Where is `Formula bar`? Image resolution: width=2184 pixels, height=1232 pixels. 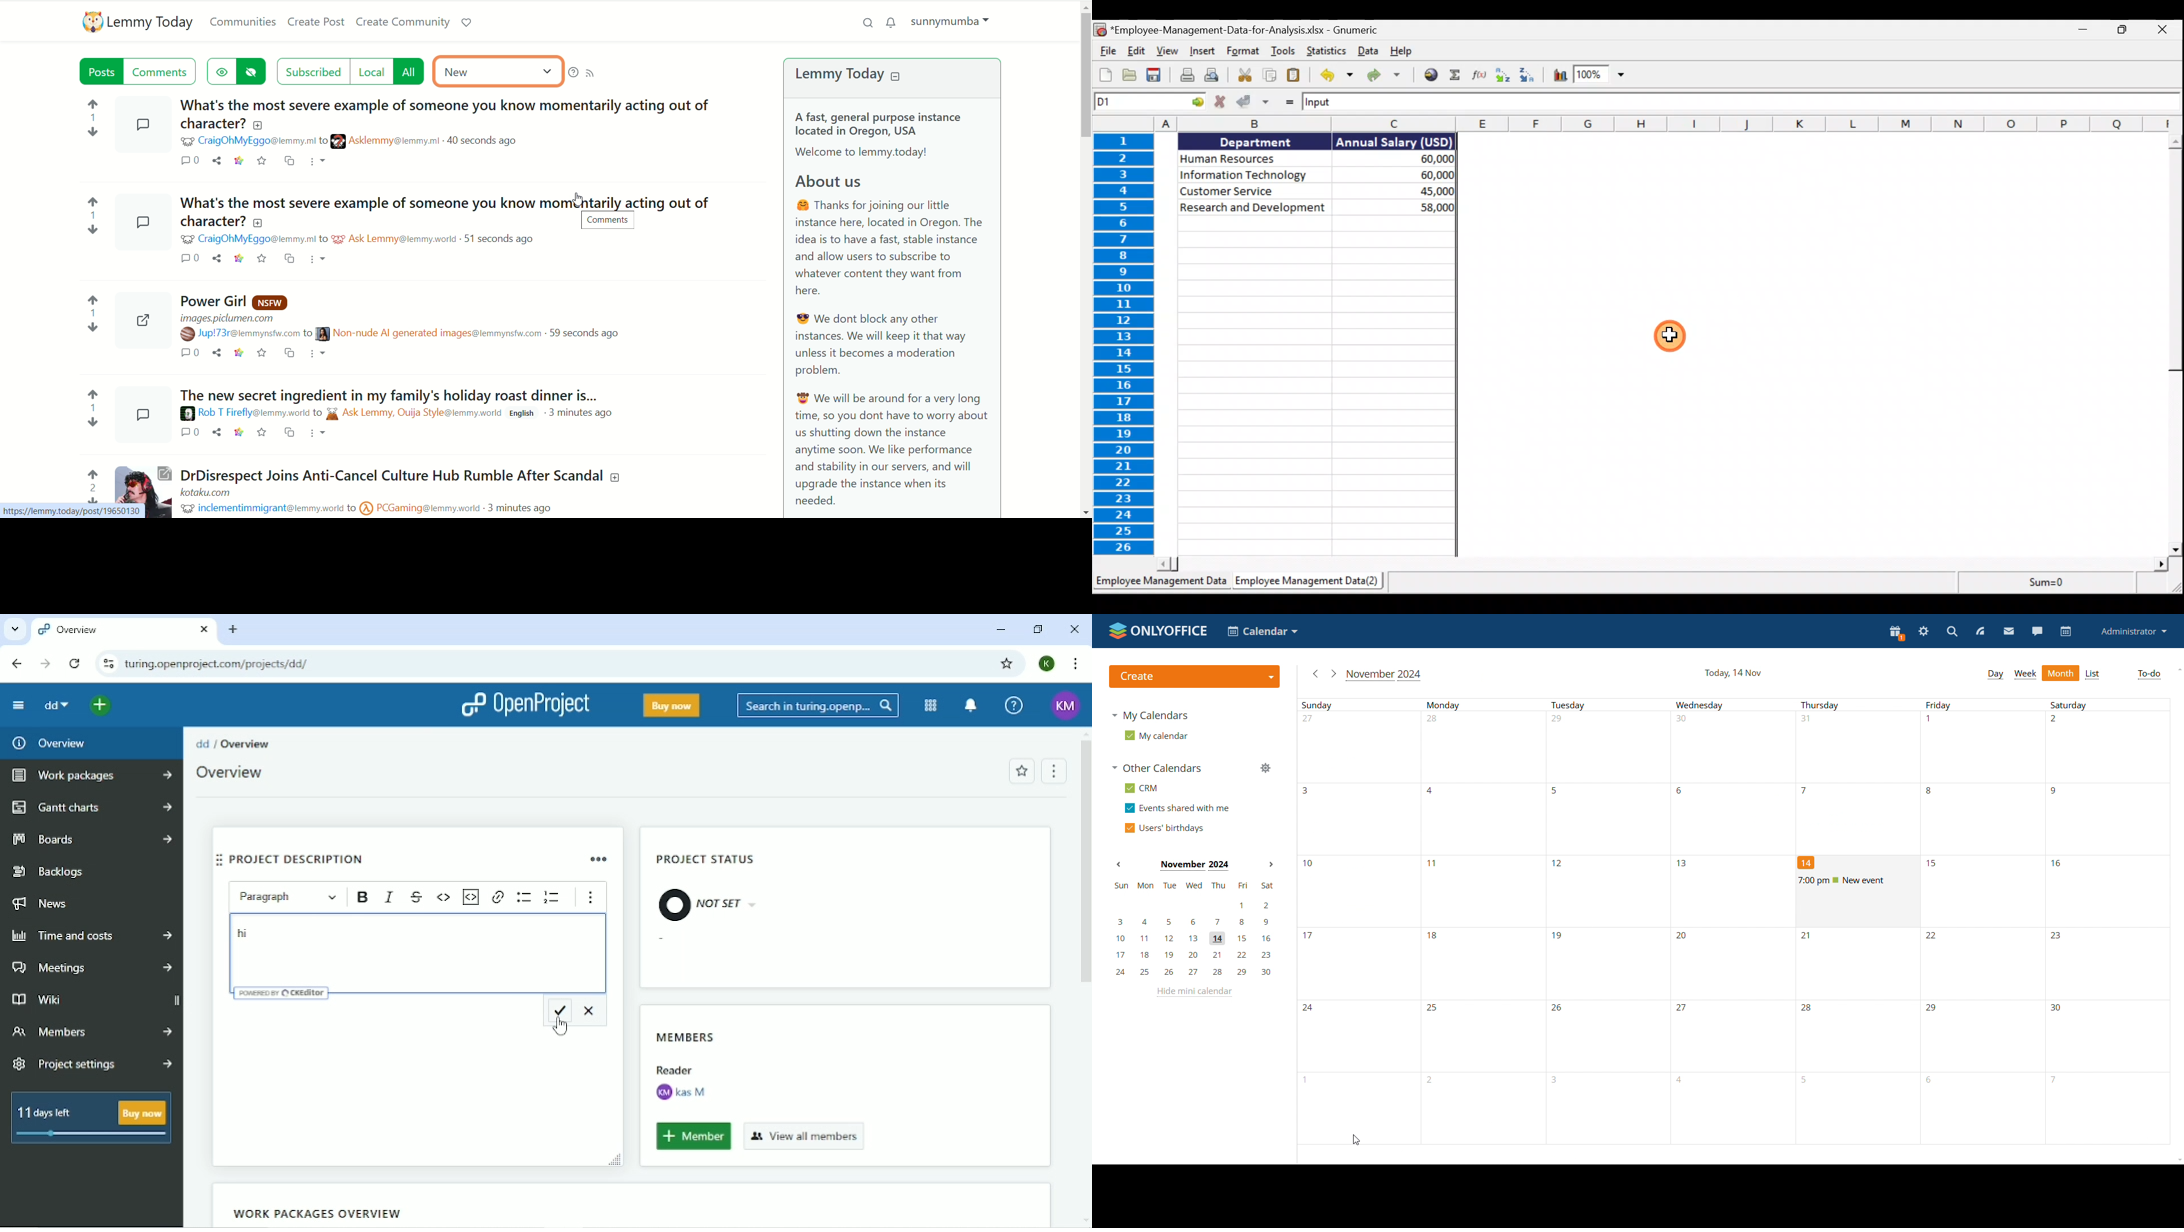 Formula bar is located at coordinates (1745, 103).